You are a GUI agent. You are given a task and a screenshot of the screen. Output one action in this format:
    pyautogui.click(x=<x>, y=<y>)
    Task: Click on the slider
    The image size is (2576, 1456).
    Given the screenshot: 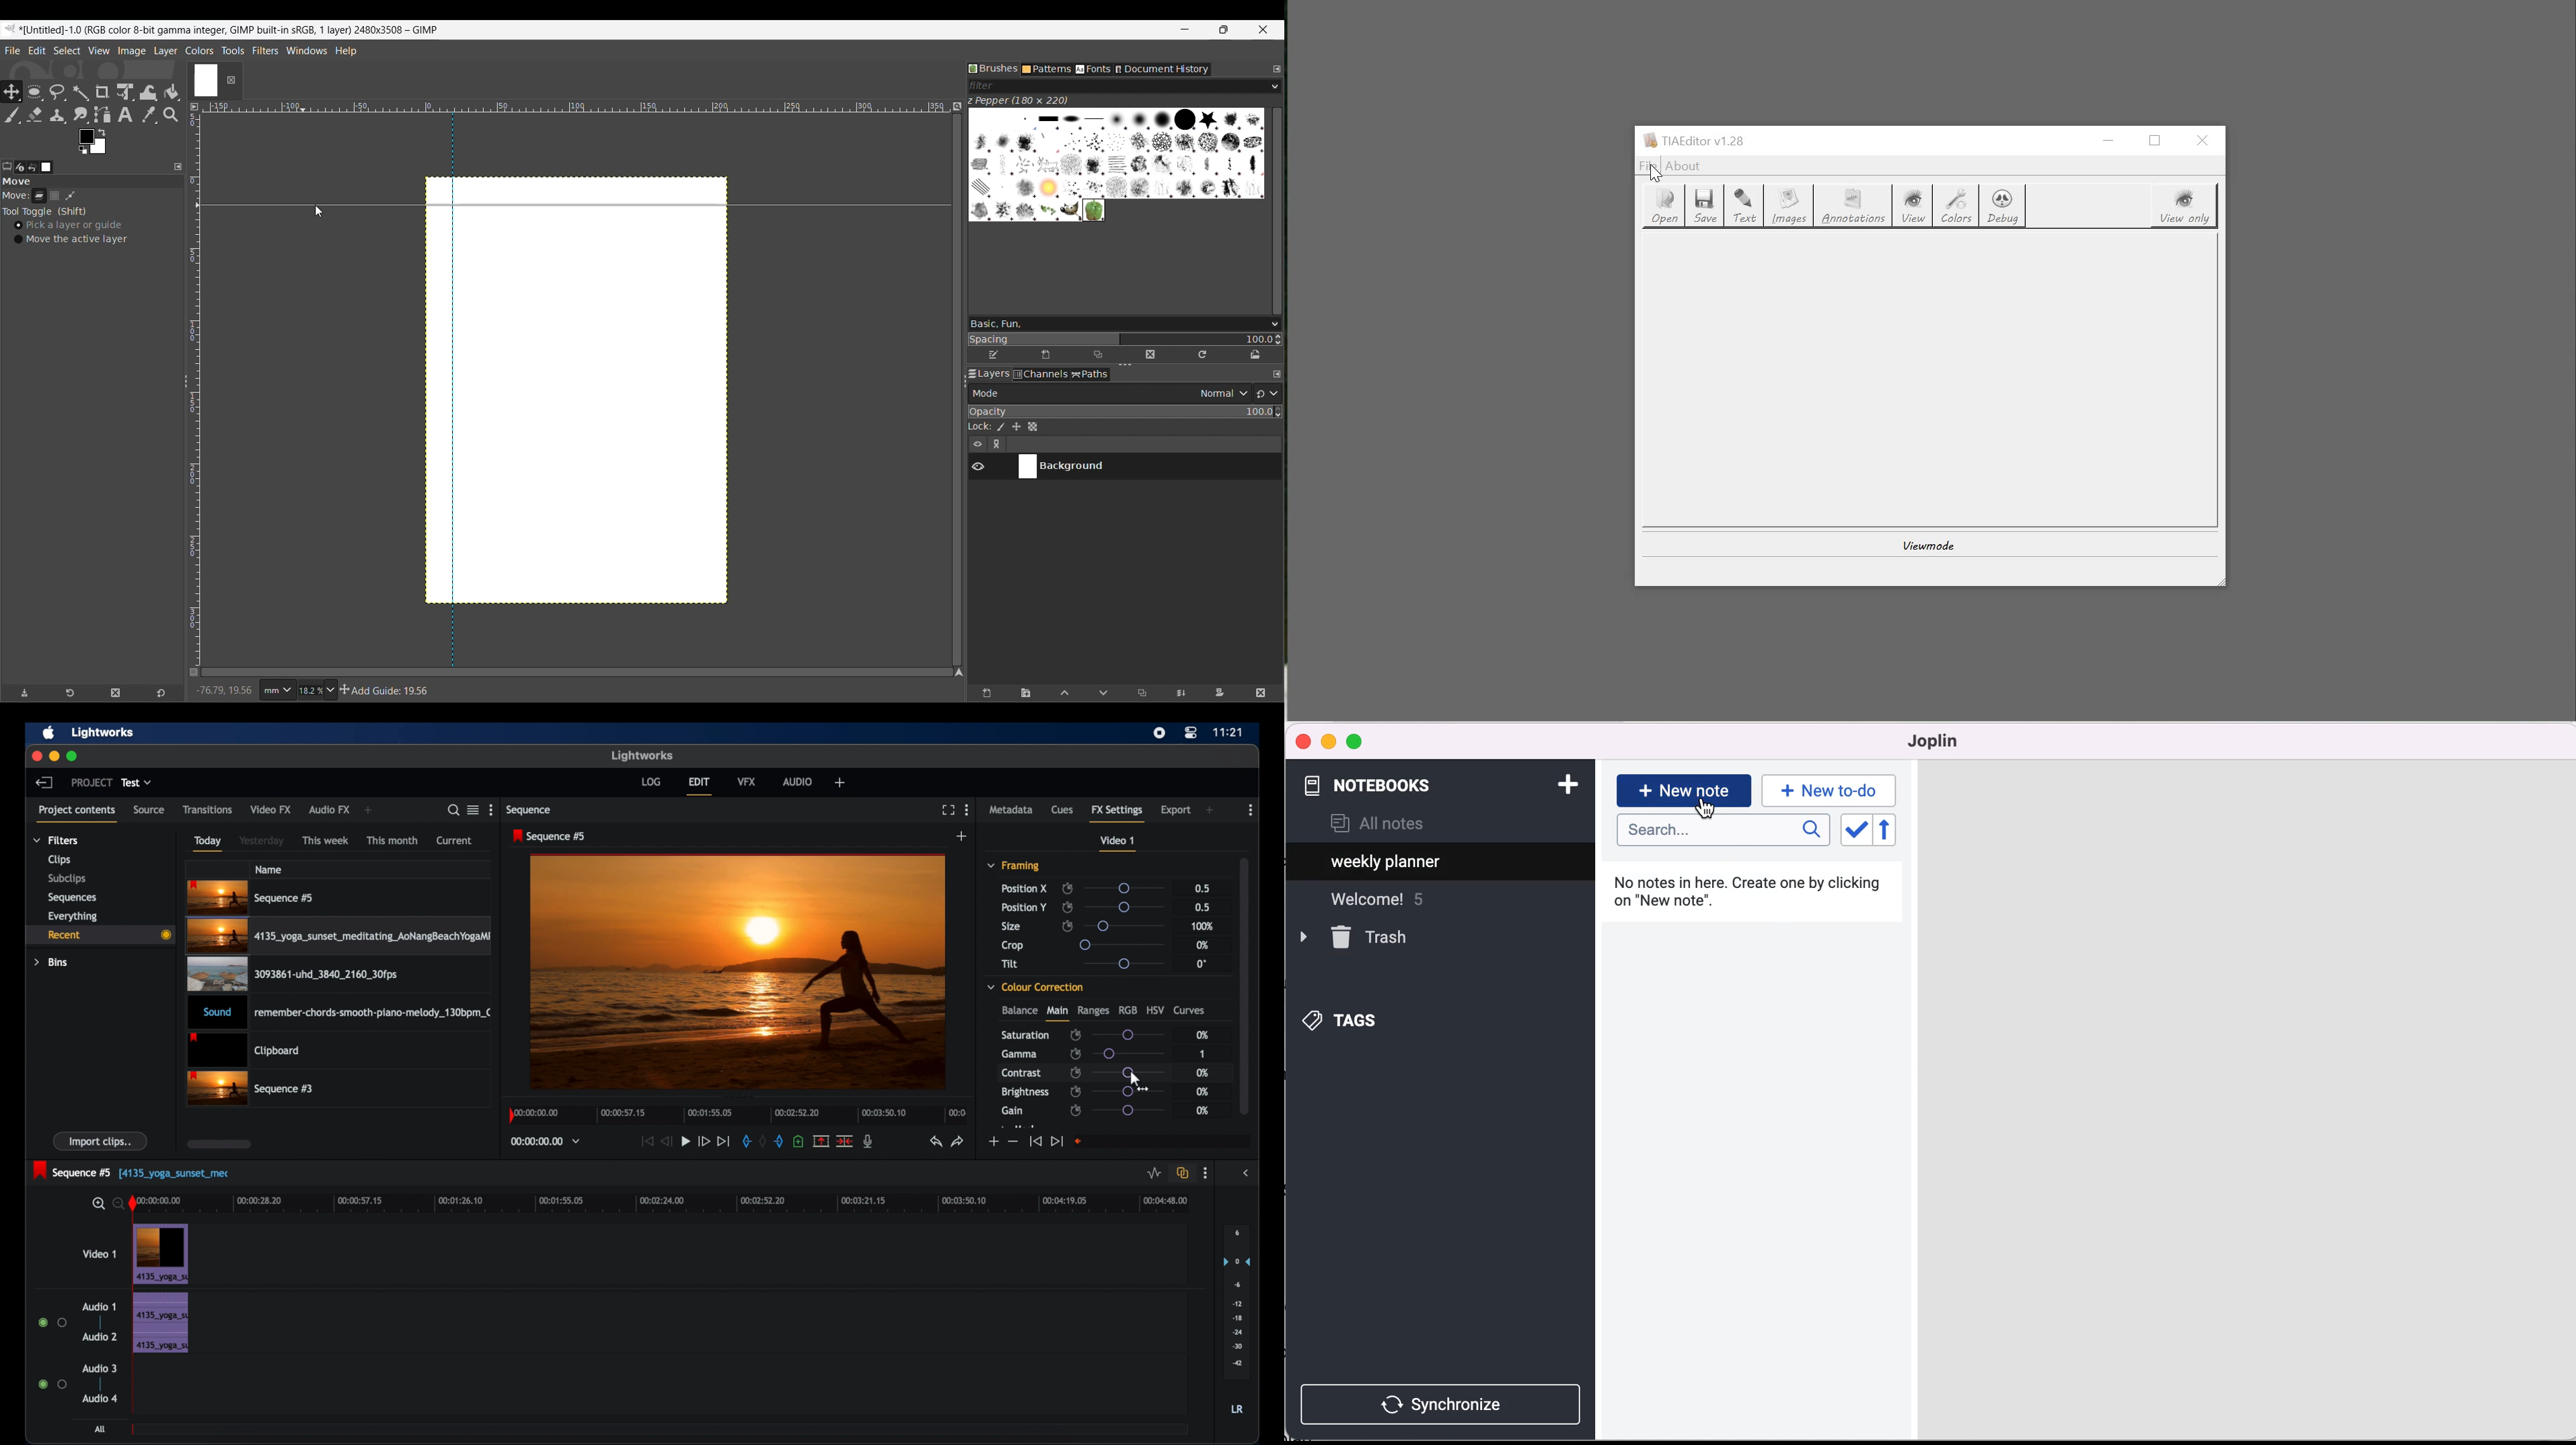 What is the action you would take?
    pyautogui.click(x=1129, y=1111)
    